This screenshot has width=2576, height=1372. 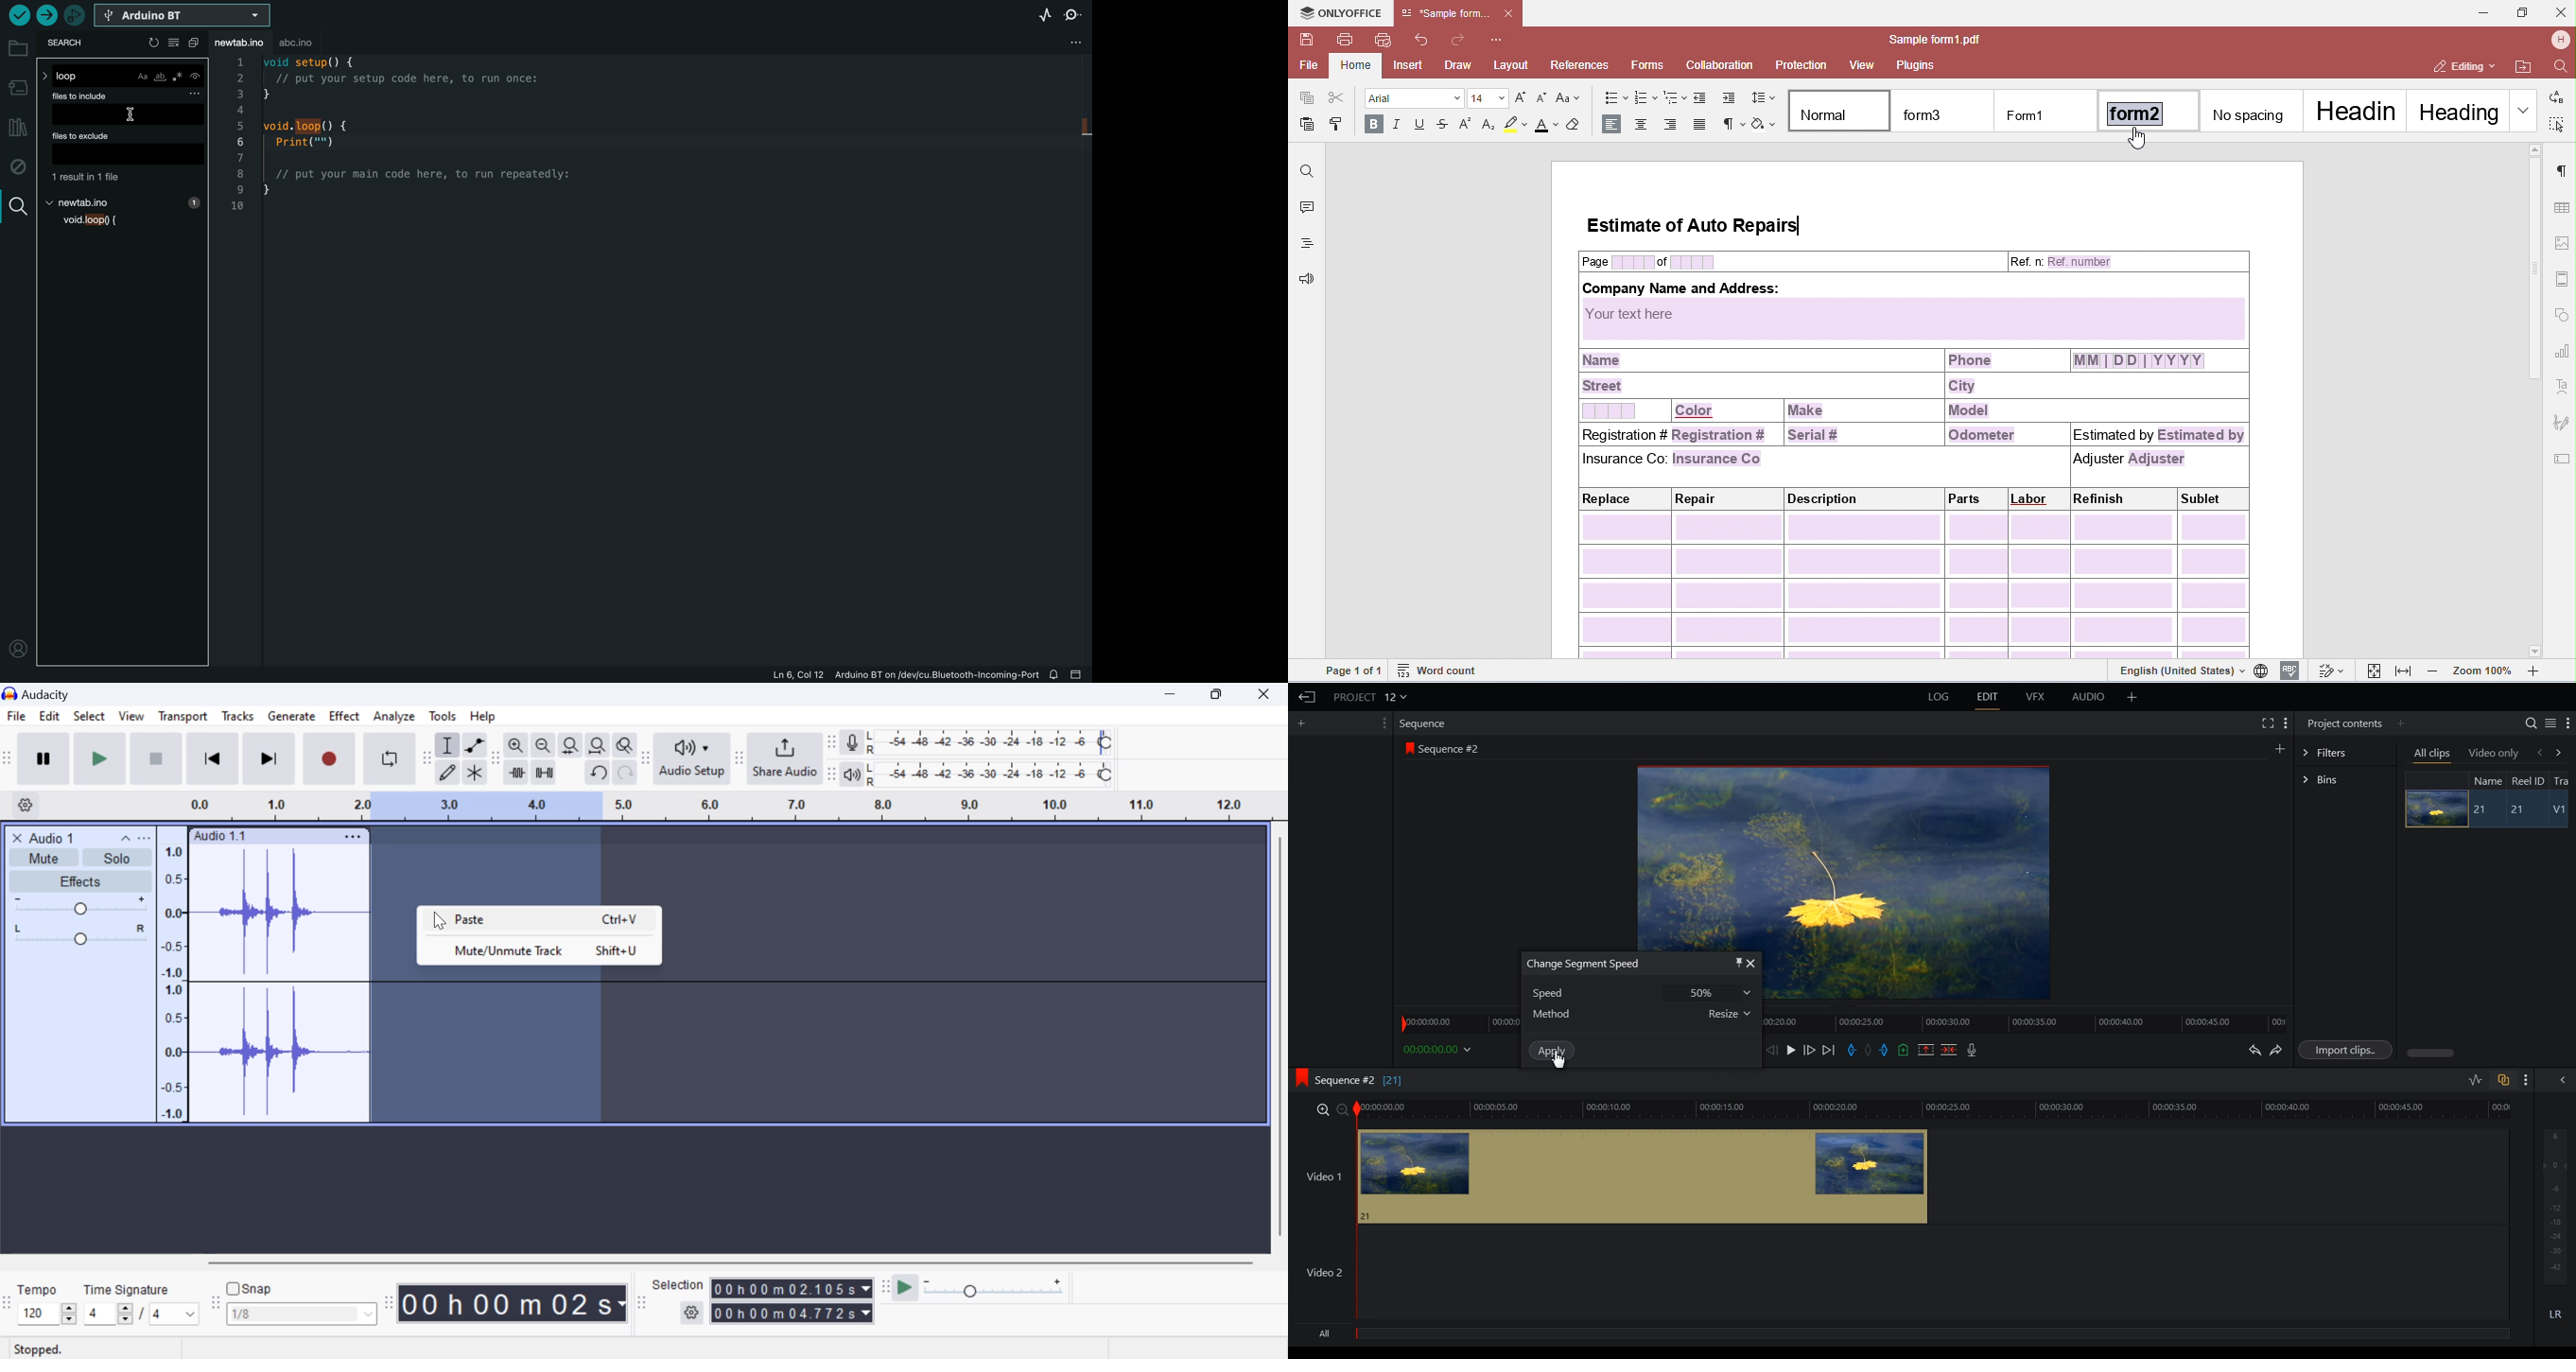 What do you see at coordinates (538, 950) in the screenshot?
I see `Mute/Unmute Track` at bounding box center [538, 950].